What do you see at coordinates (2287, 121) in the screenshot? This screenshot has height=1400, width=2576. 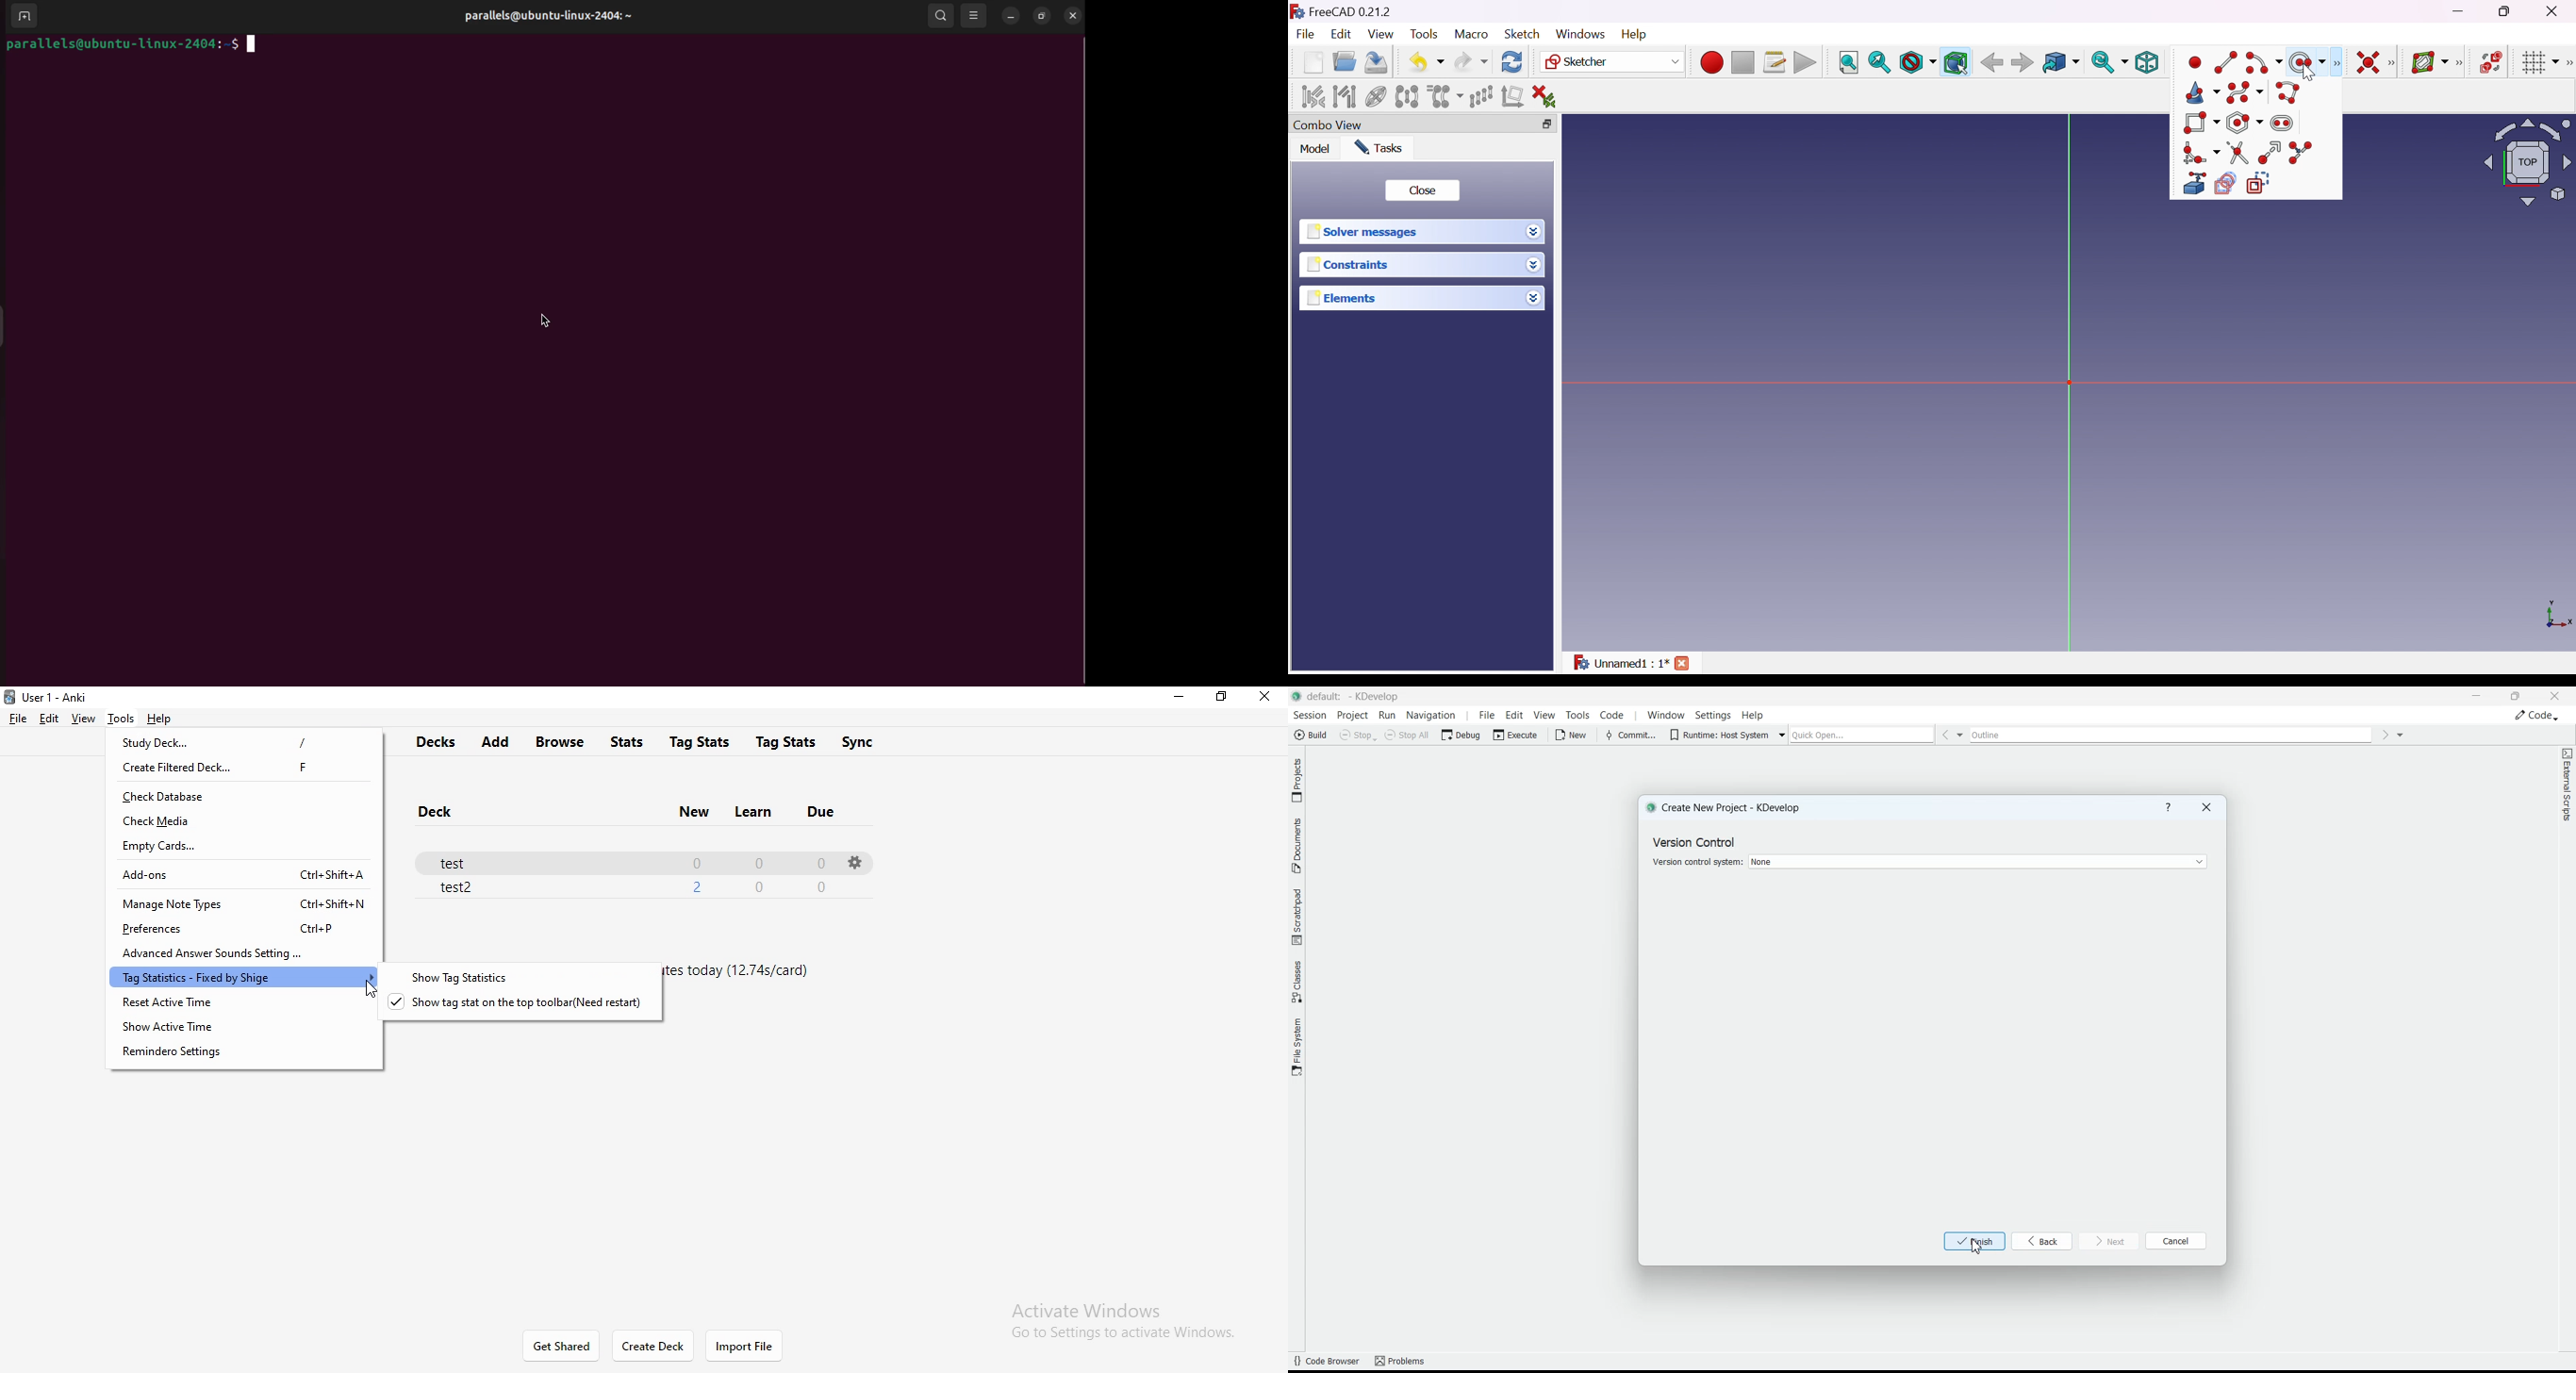 I see `Create slot` at bounding box center [2287, 121].